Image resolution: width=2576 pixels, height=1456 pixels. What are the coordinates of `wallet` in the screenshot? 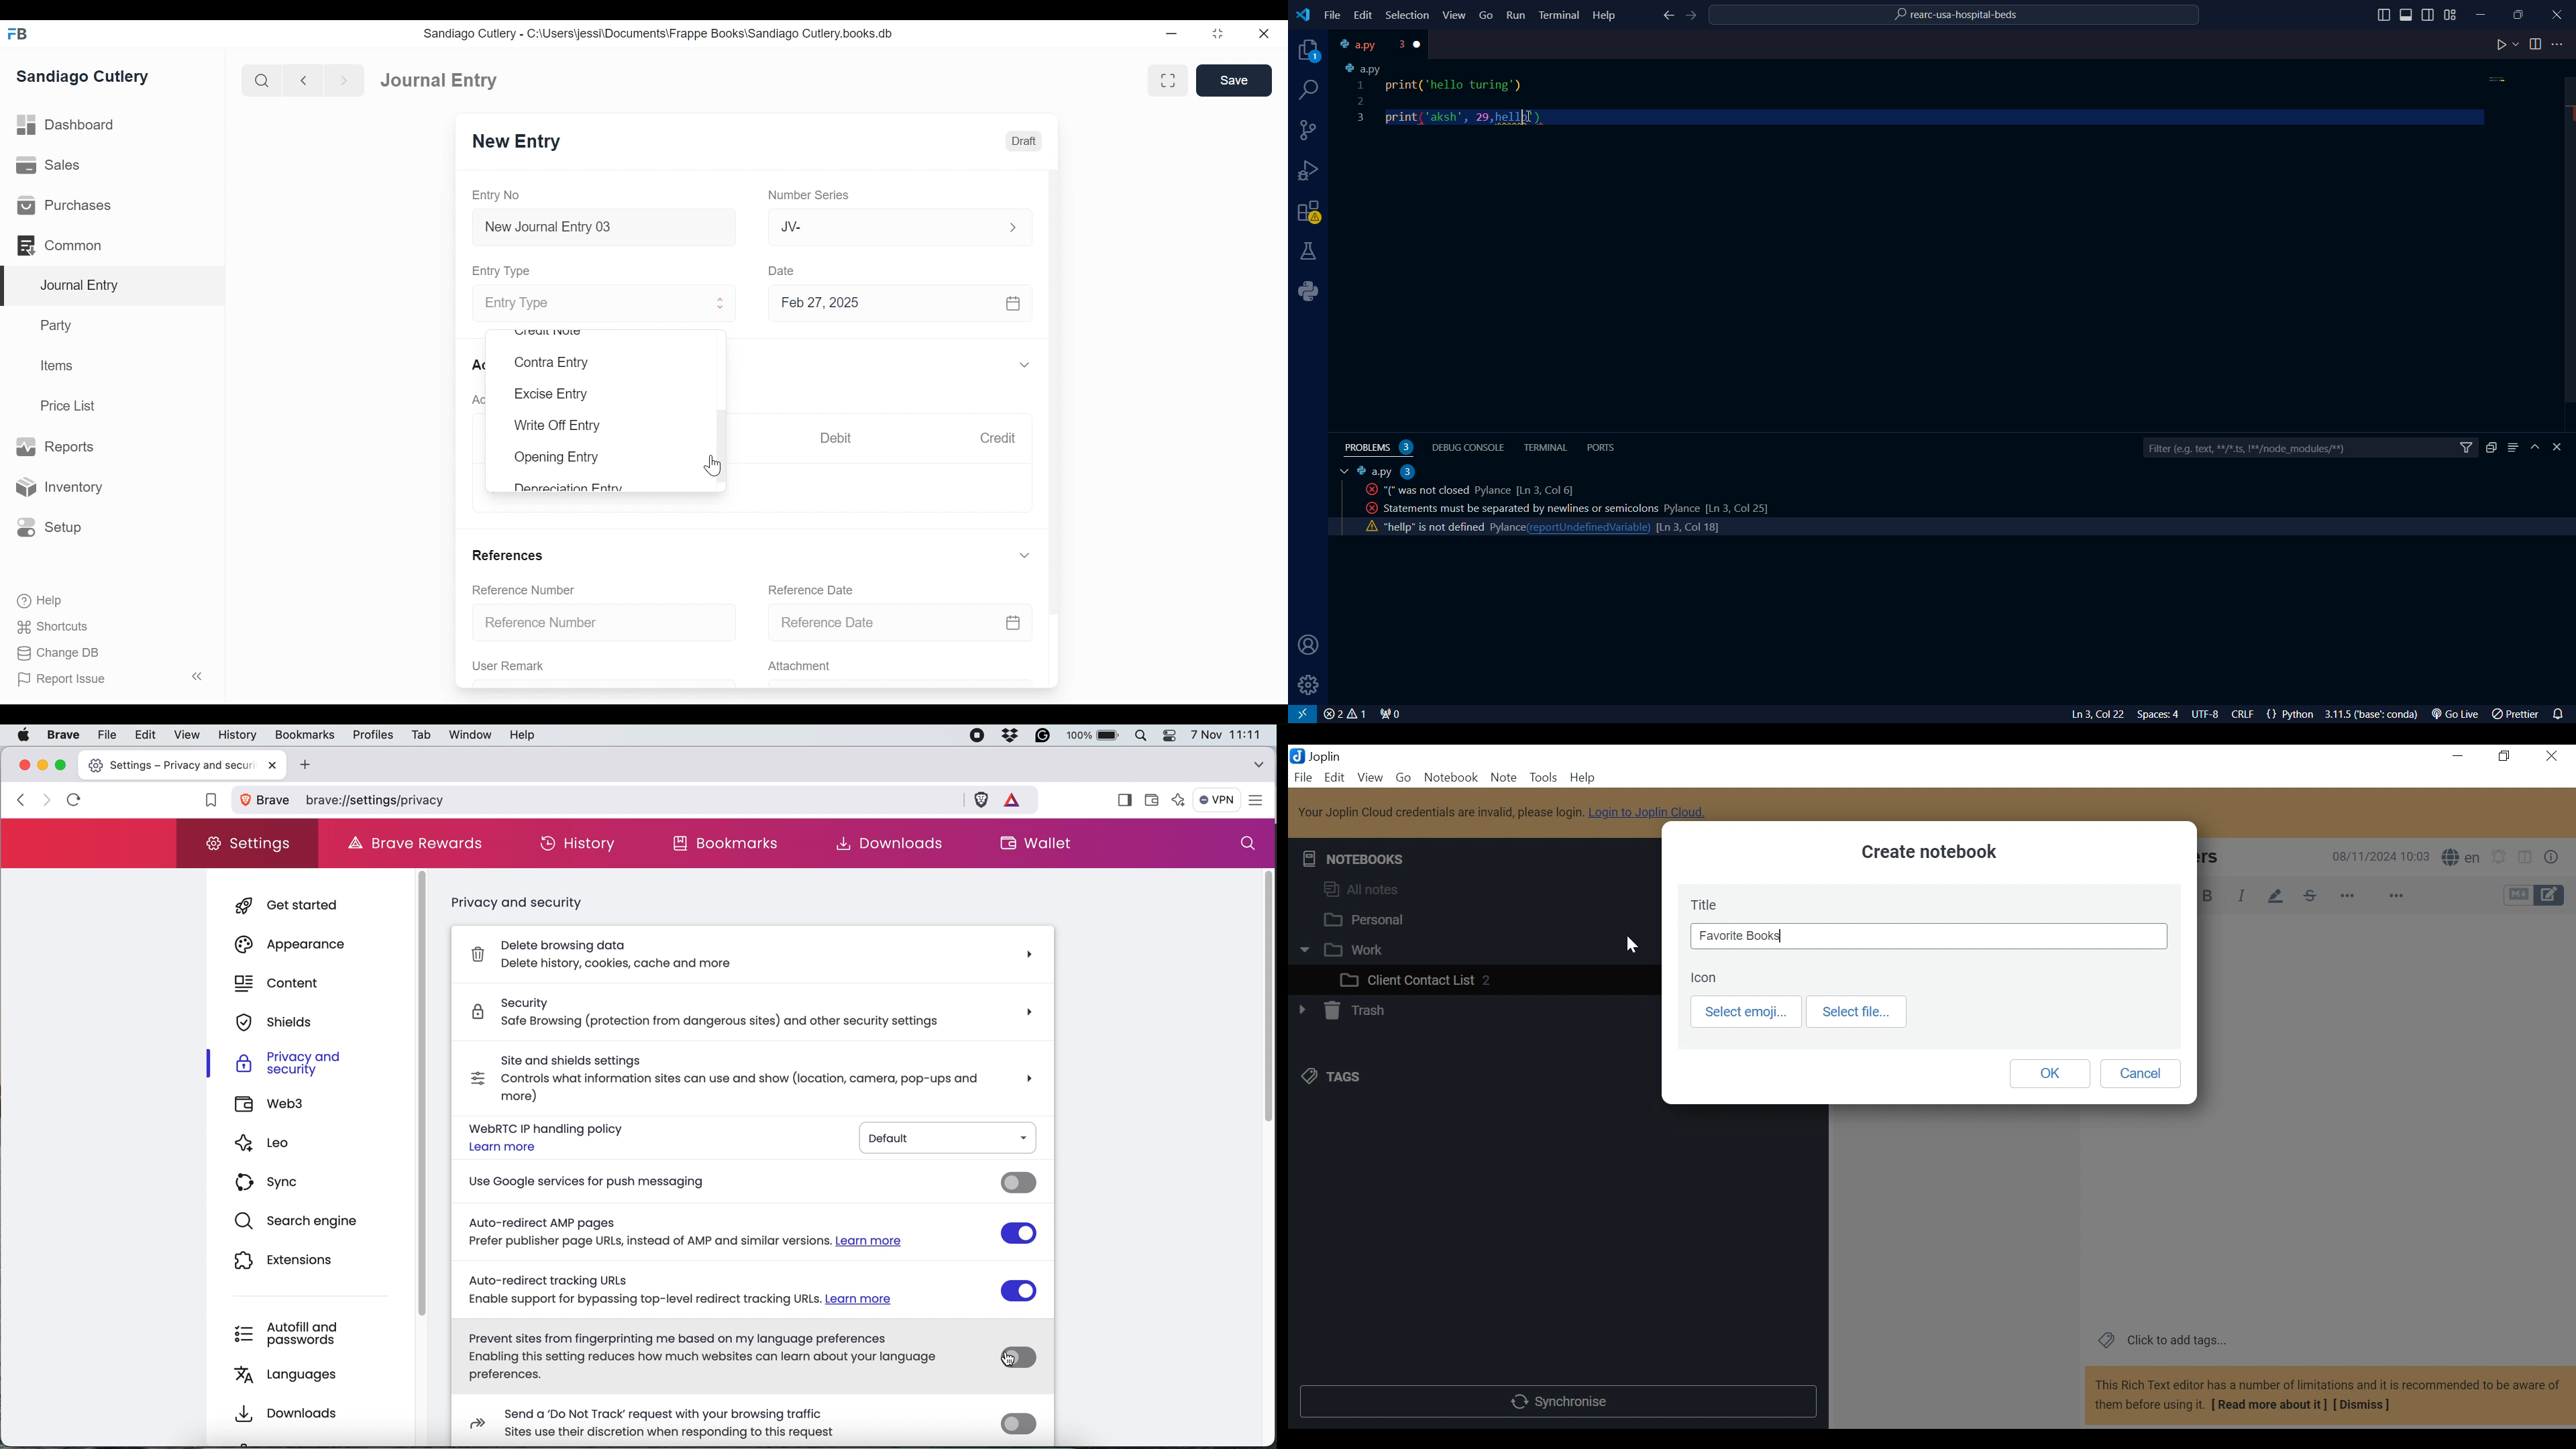 It's located at (1053, 846).